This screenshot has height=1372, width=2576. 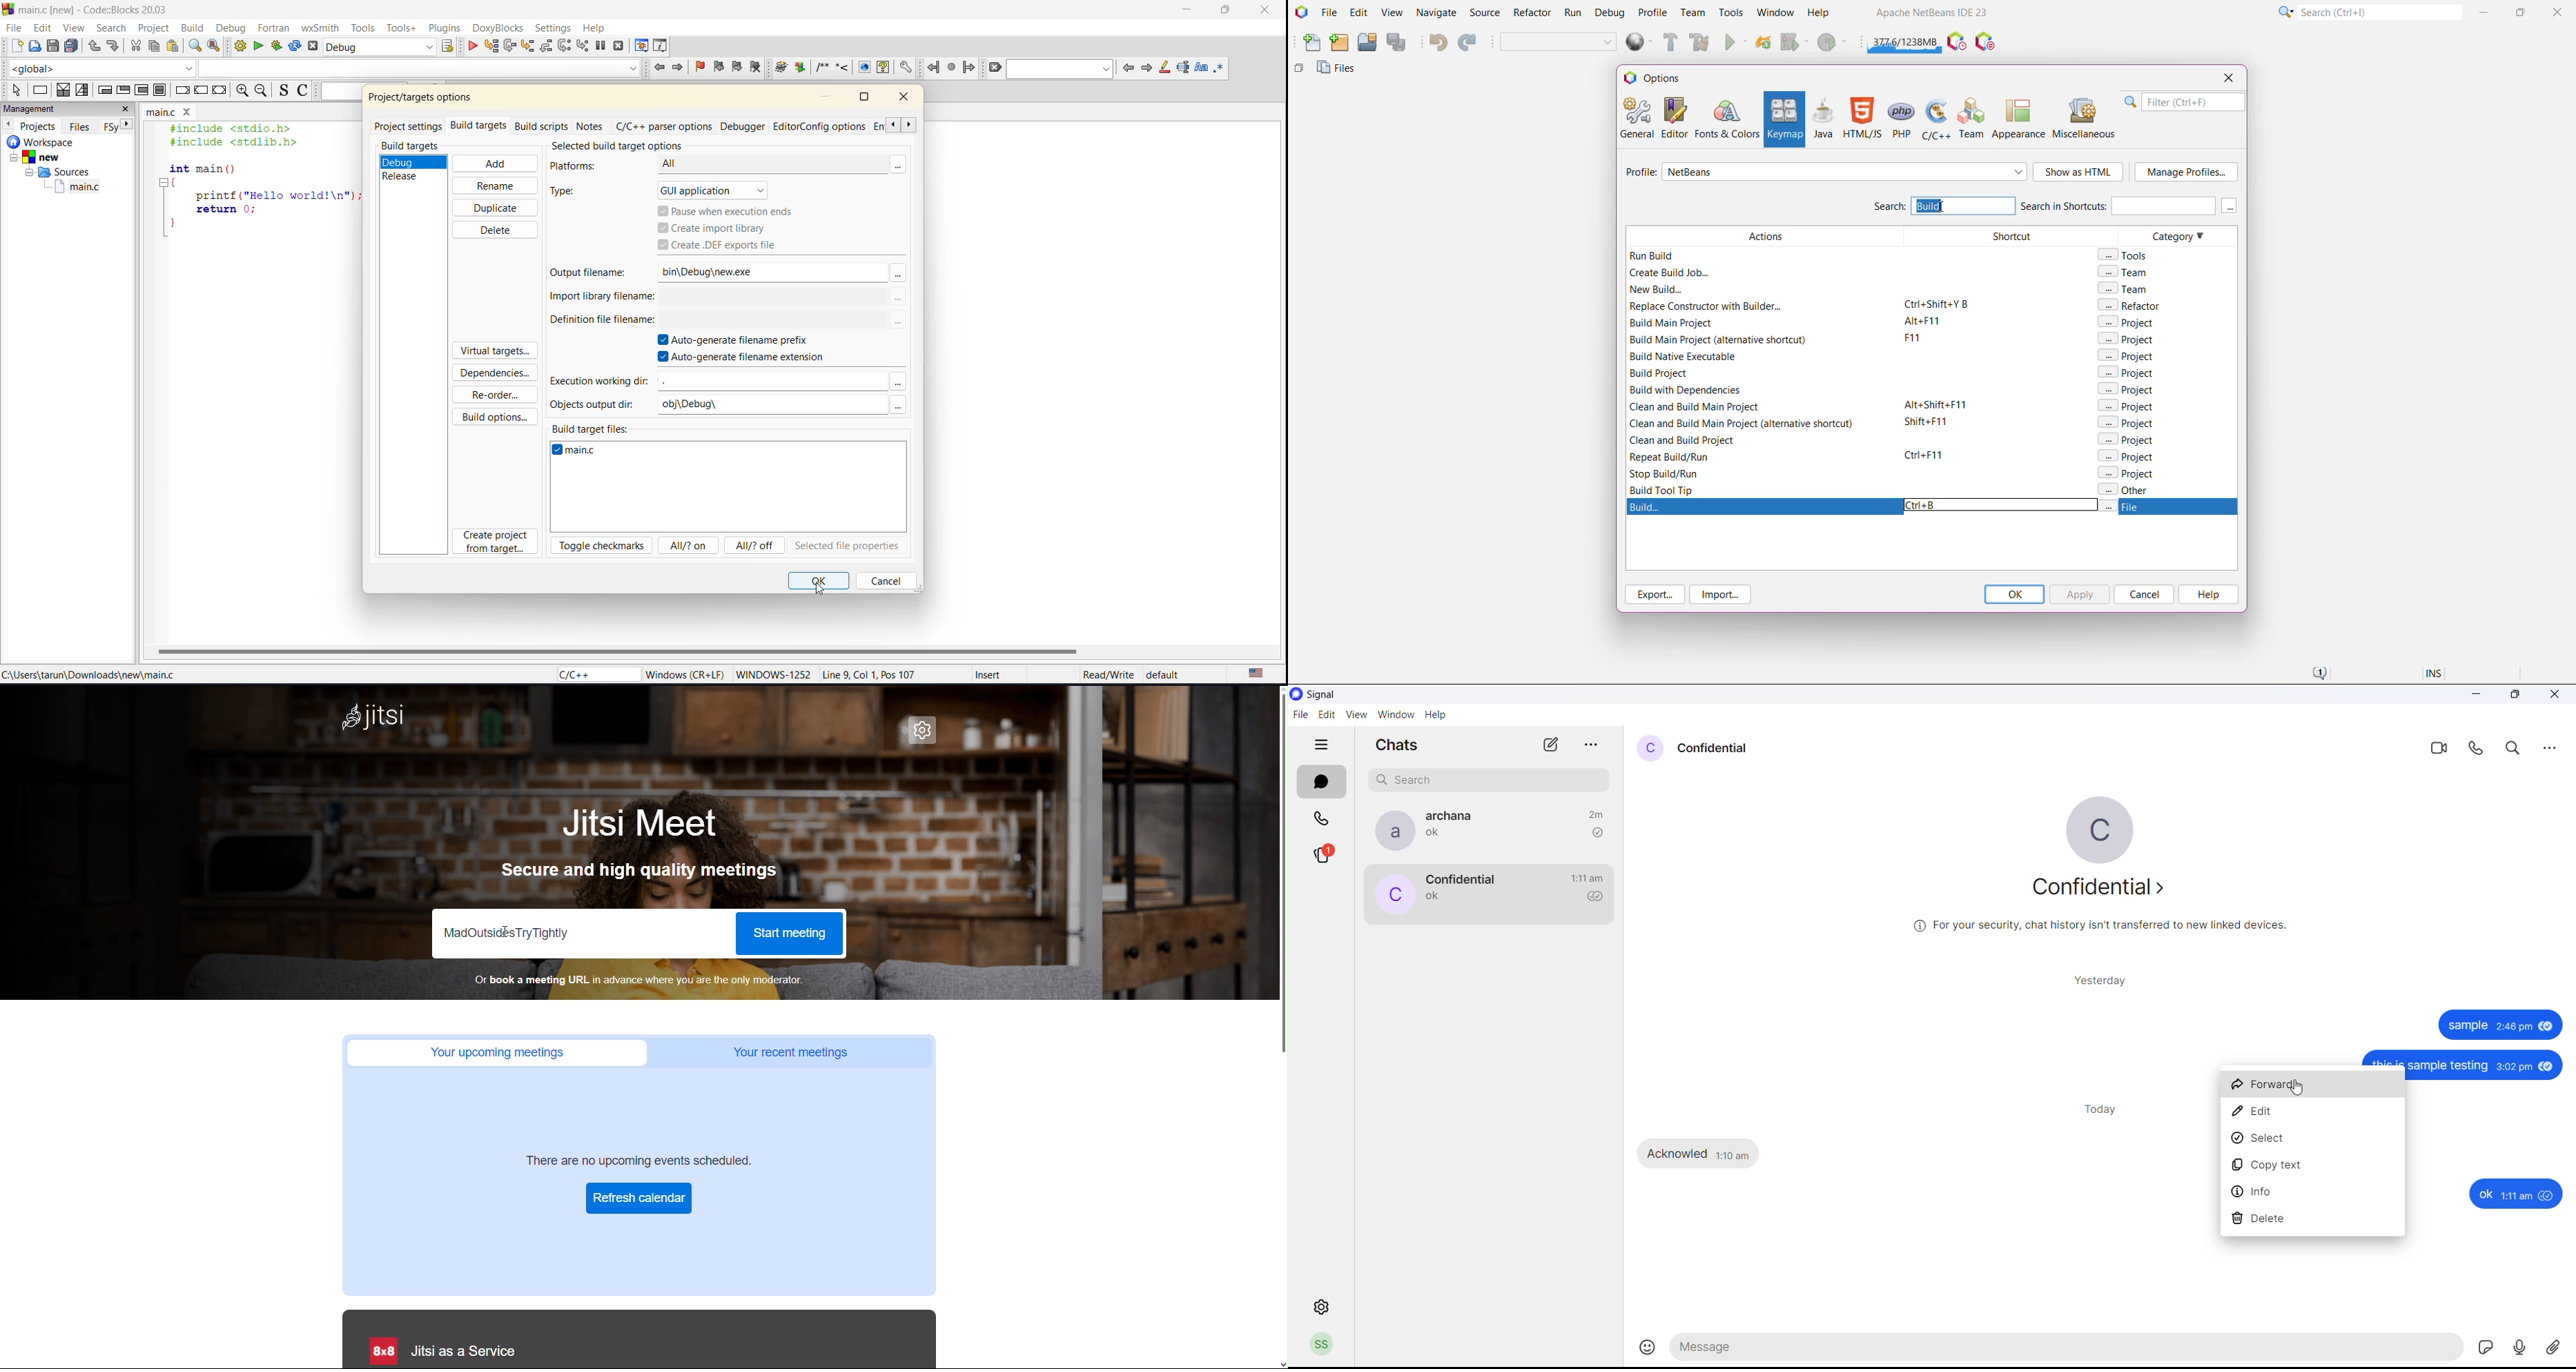 I want to click on share attachment, so click(x=2559, y=1347).